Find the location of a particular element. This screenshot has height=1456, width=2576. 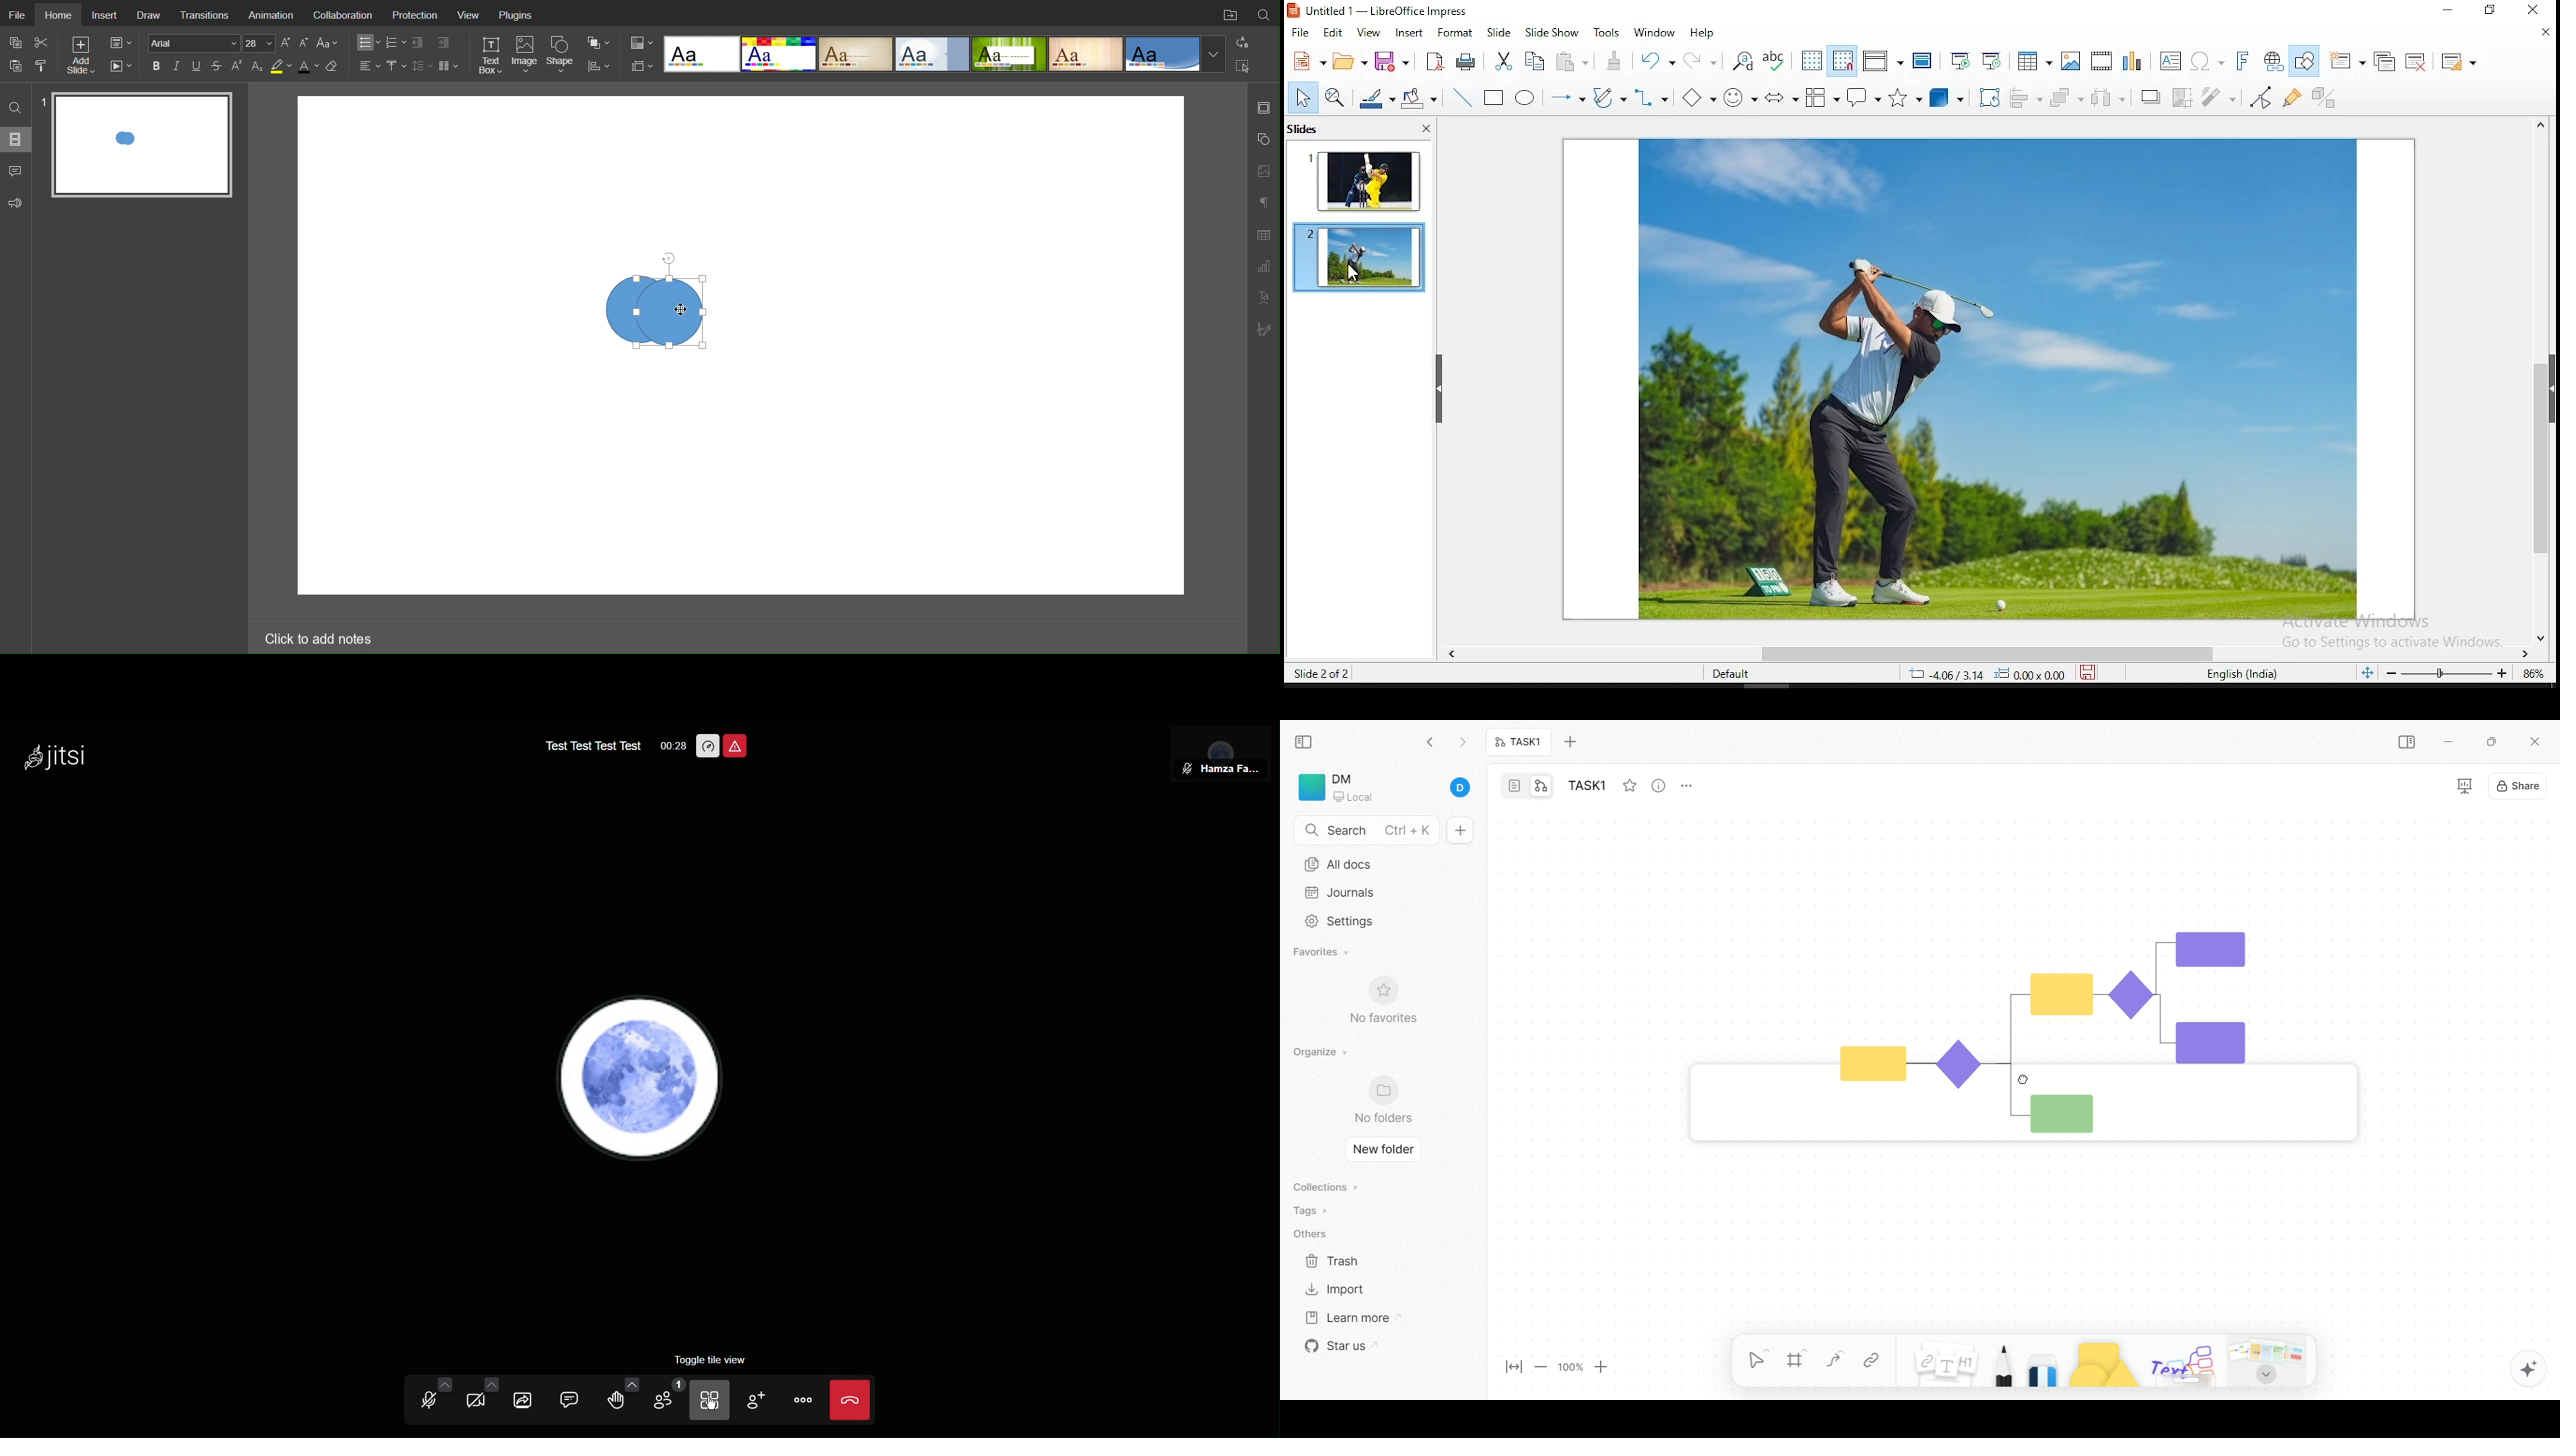

format is located at coordinates (1456, 35).